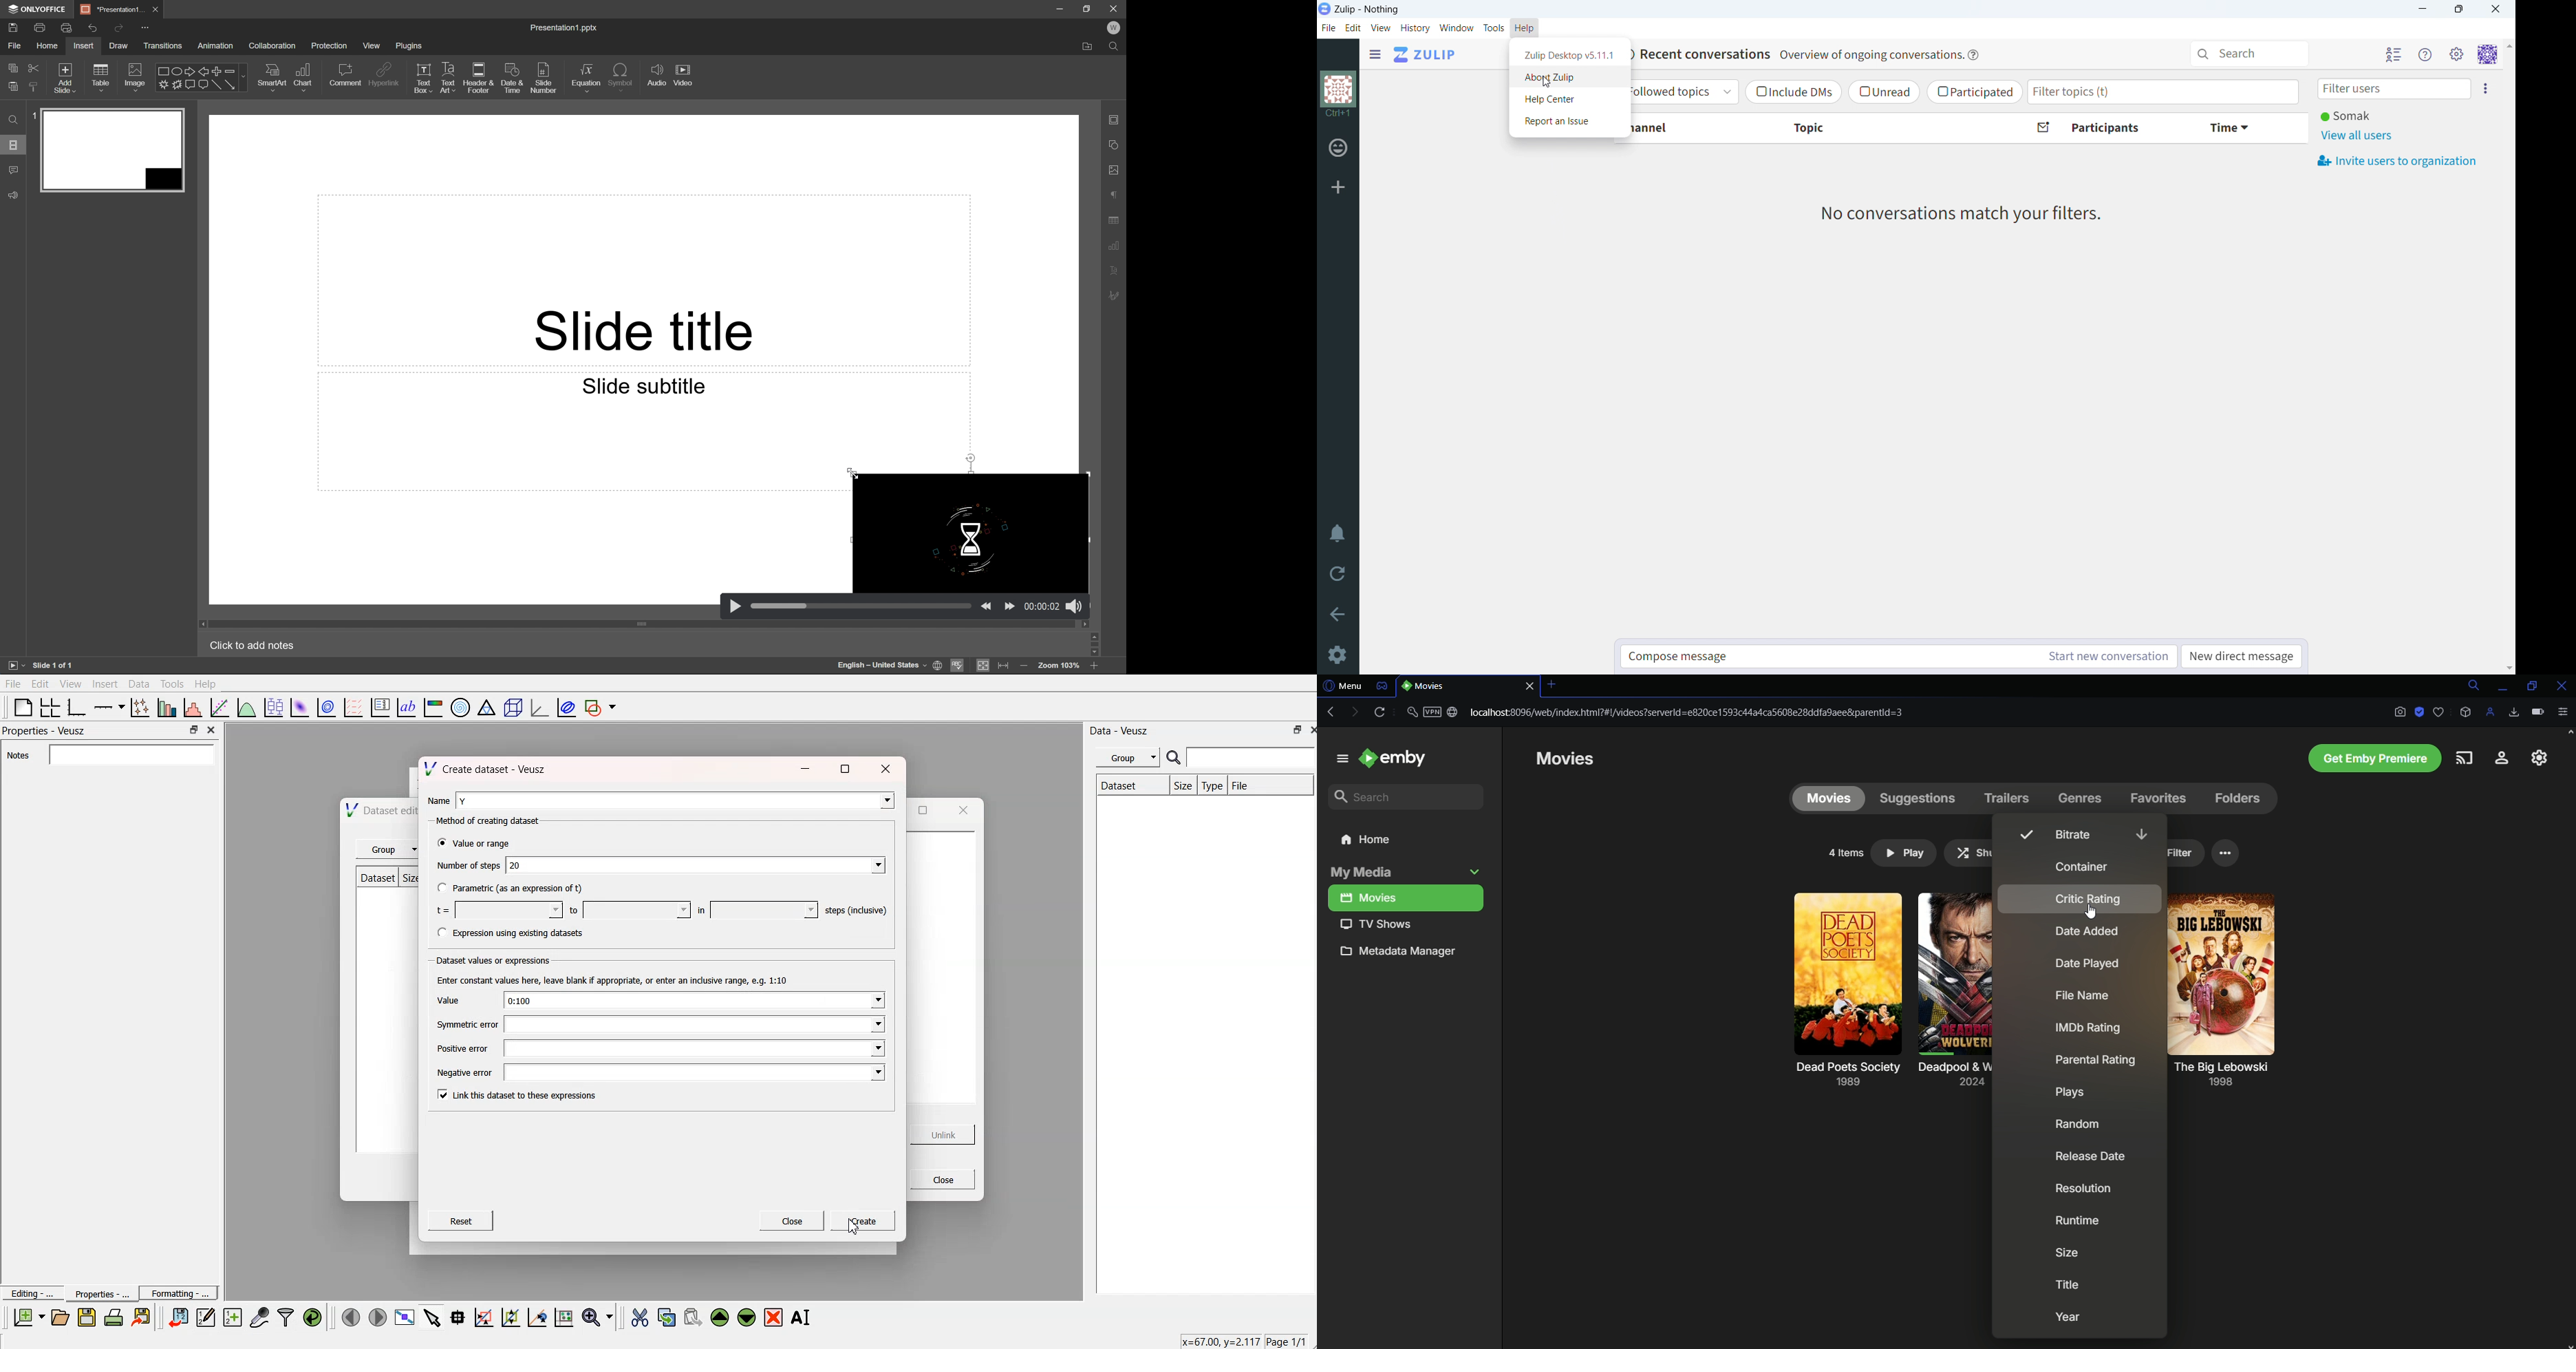 This screenshot has height=1372, width=2576. Describe the element at coordinates (1354, 28) in the screenshot. I see `edit` at that location.